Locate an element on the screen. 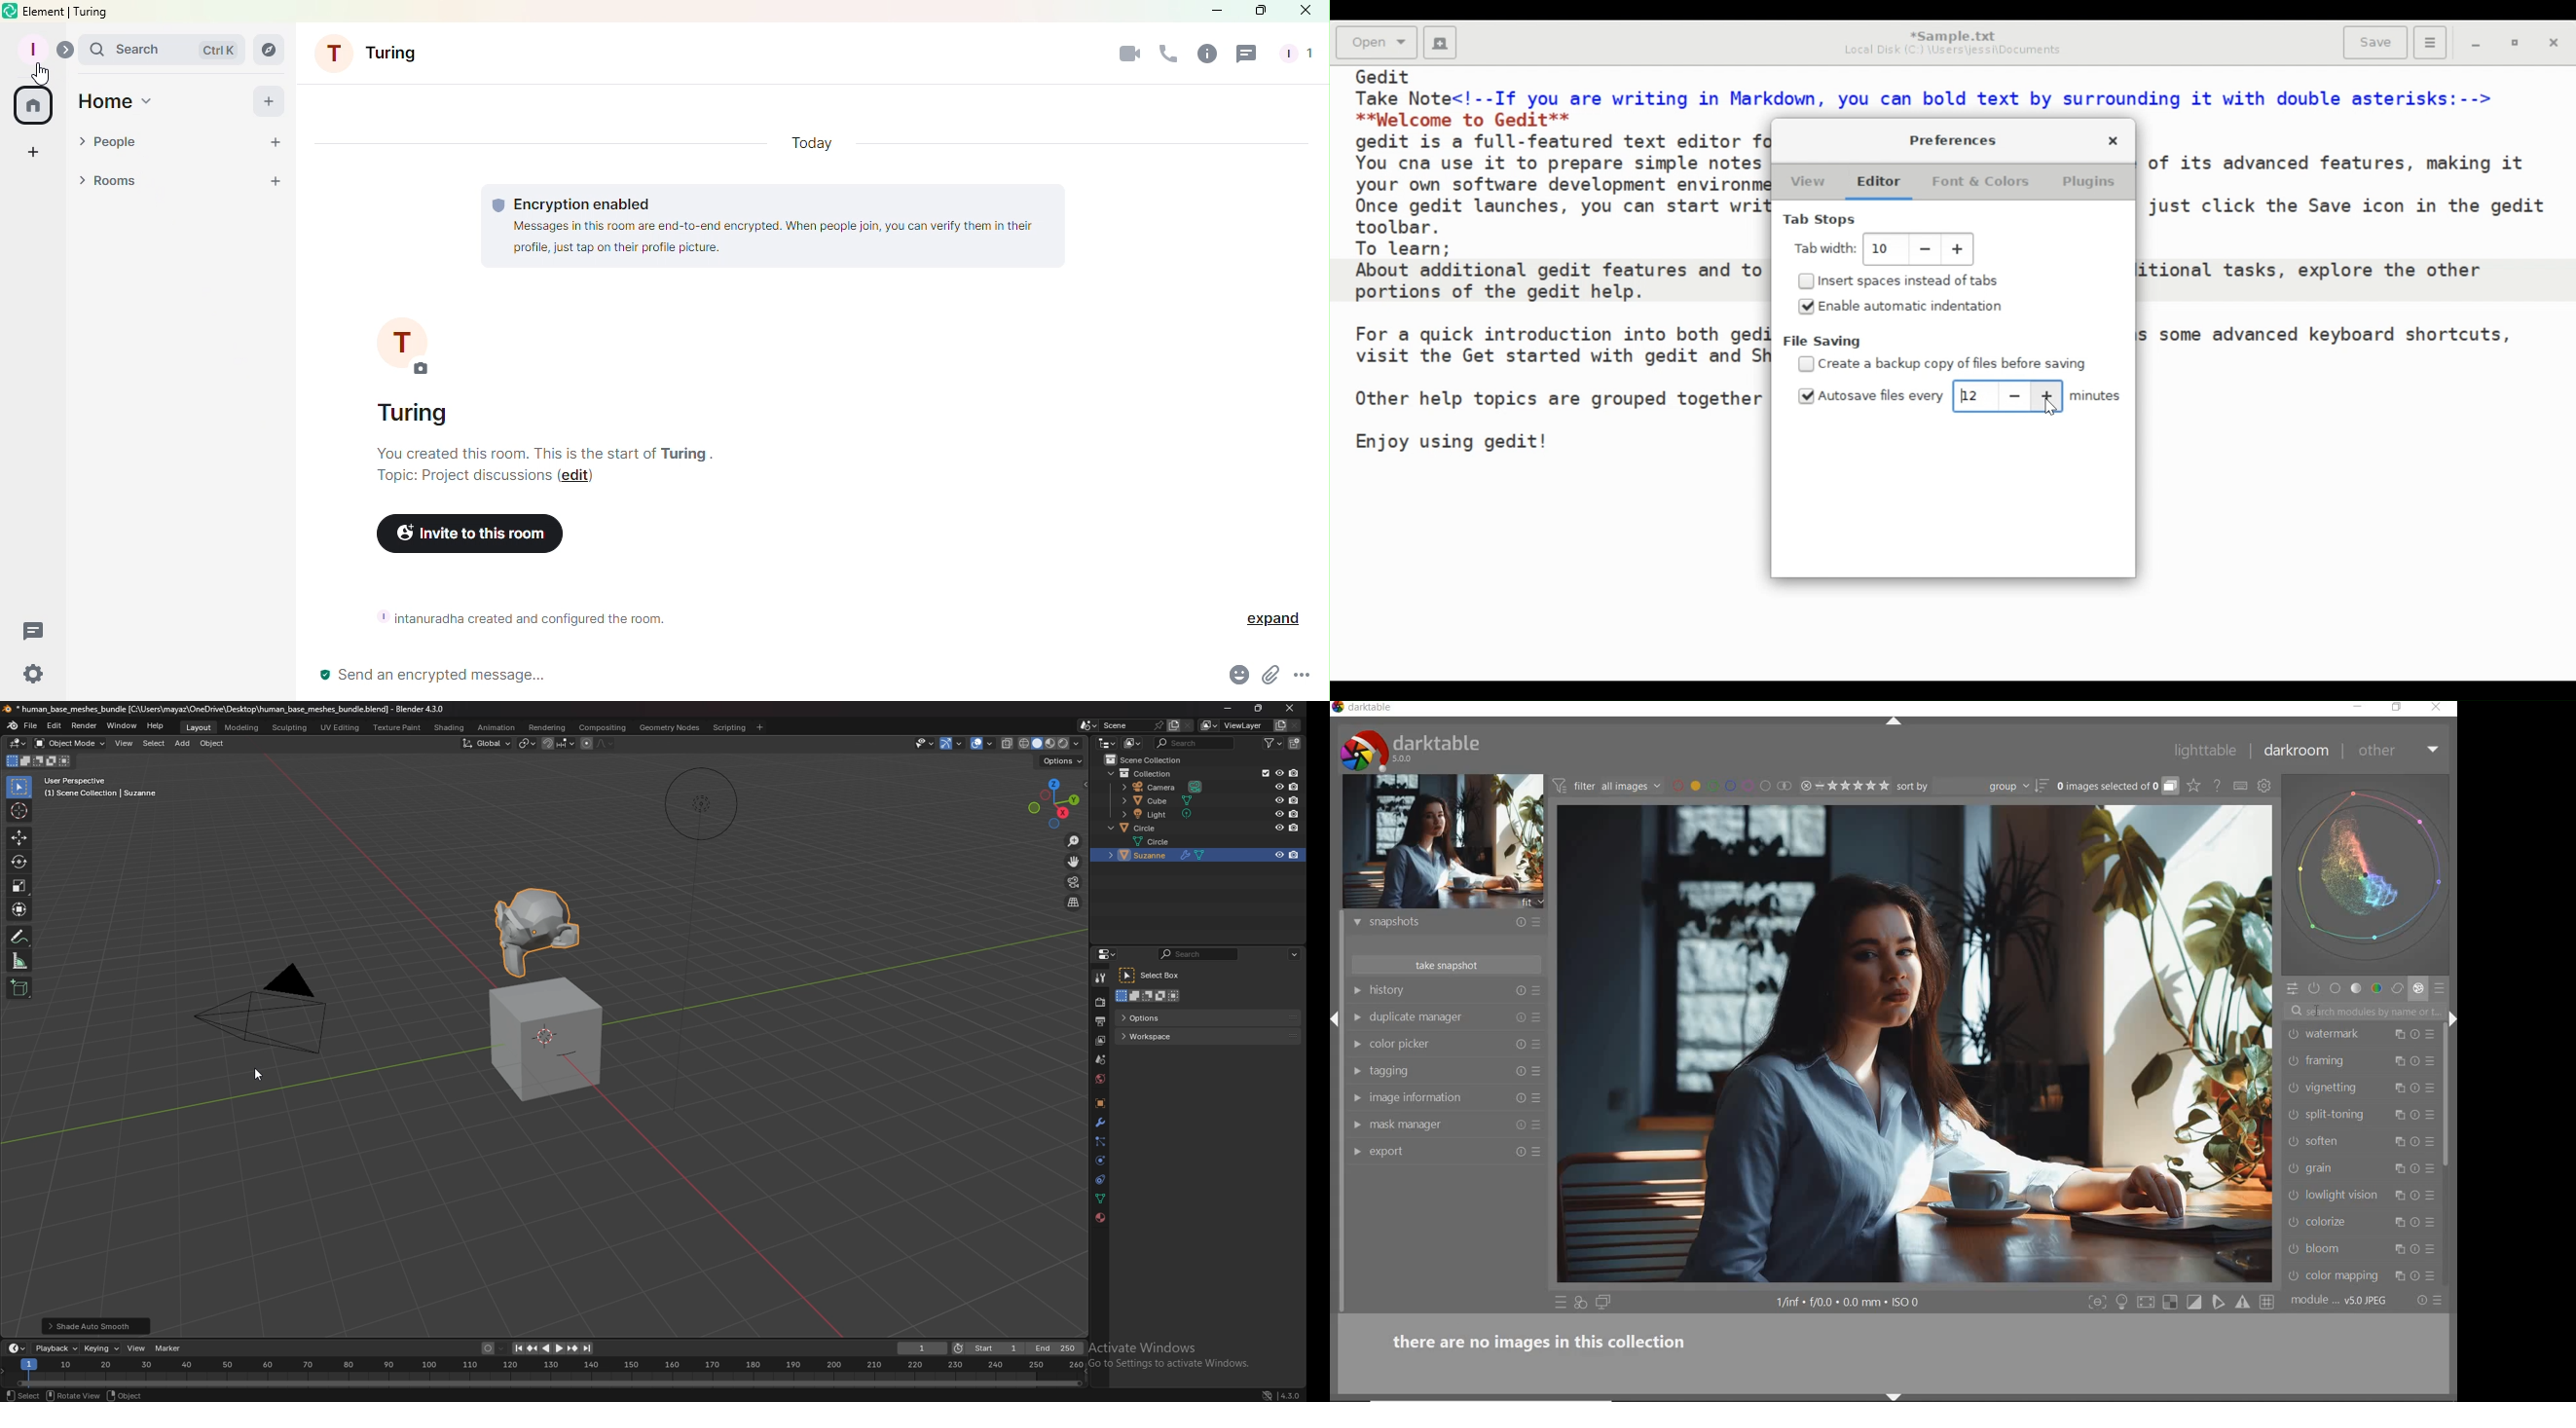 The width and height of the screenshot is (2576, 1428). Write messages is located at coordinates (730, 676).